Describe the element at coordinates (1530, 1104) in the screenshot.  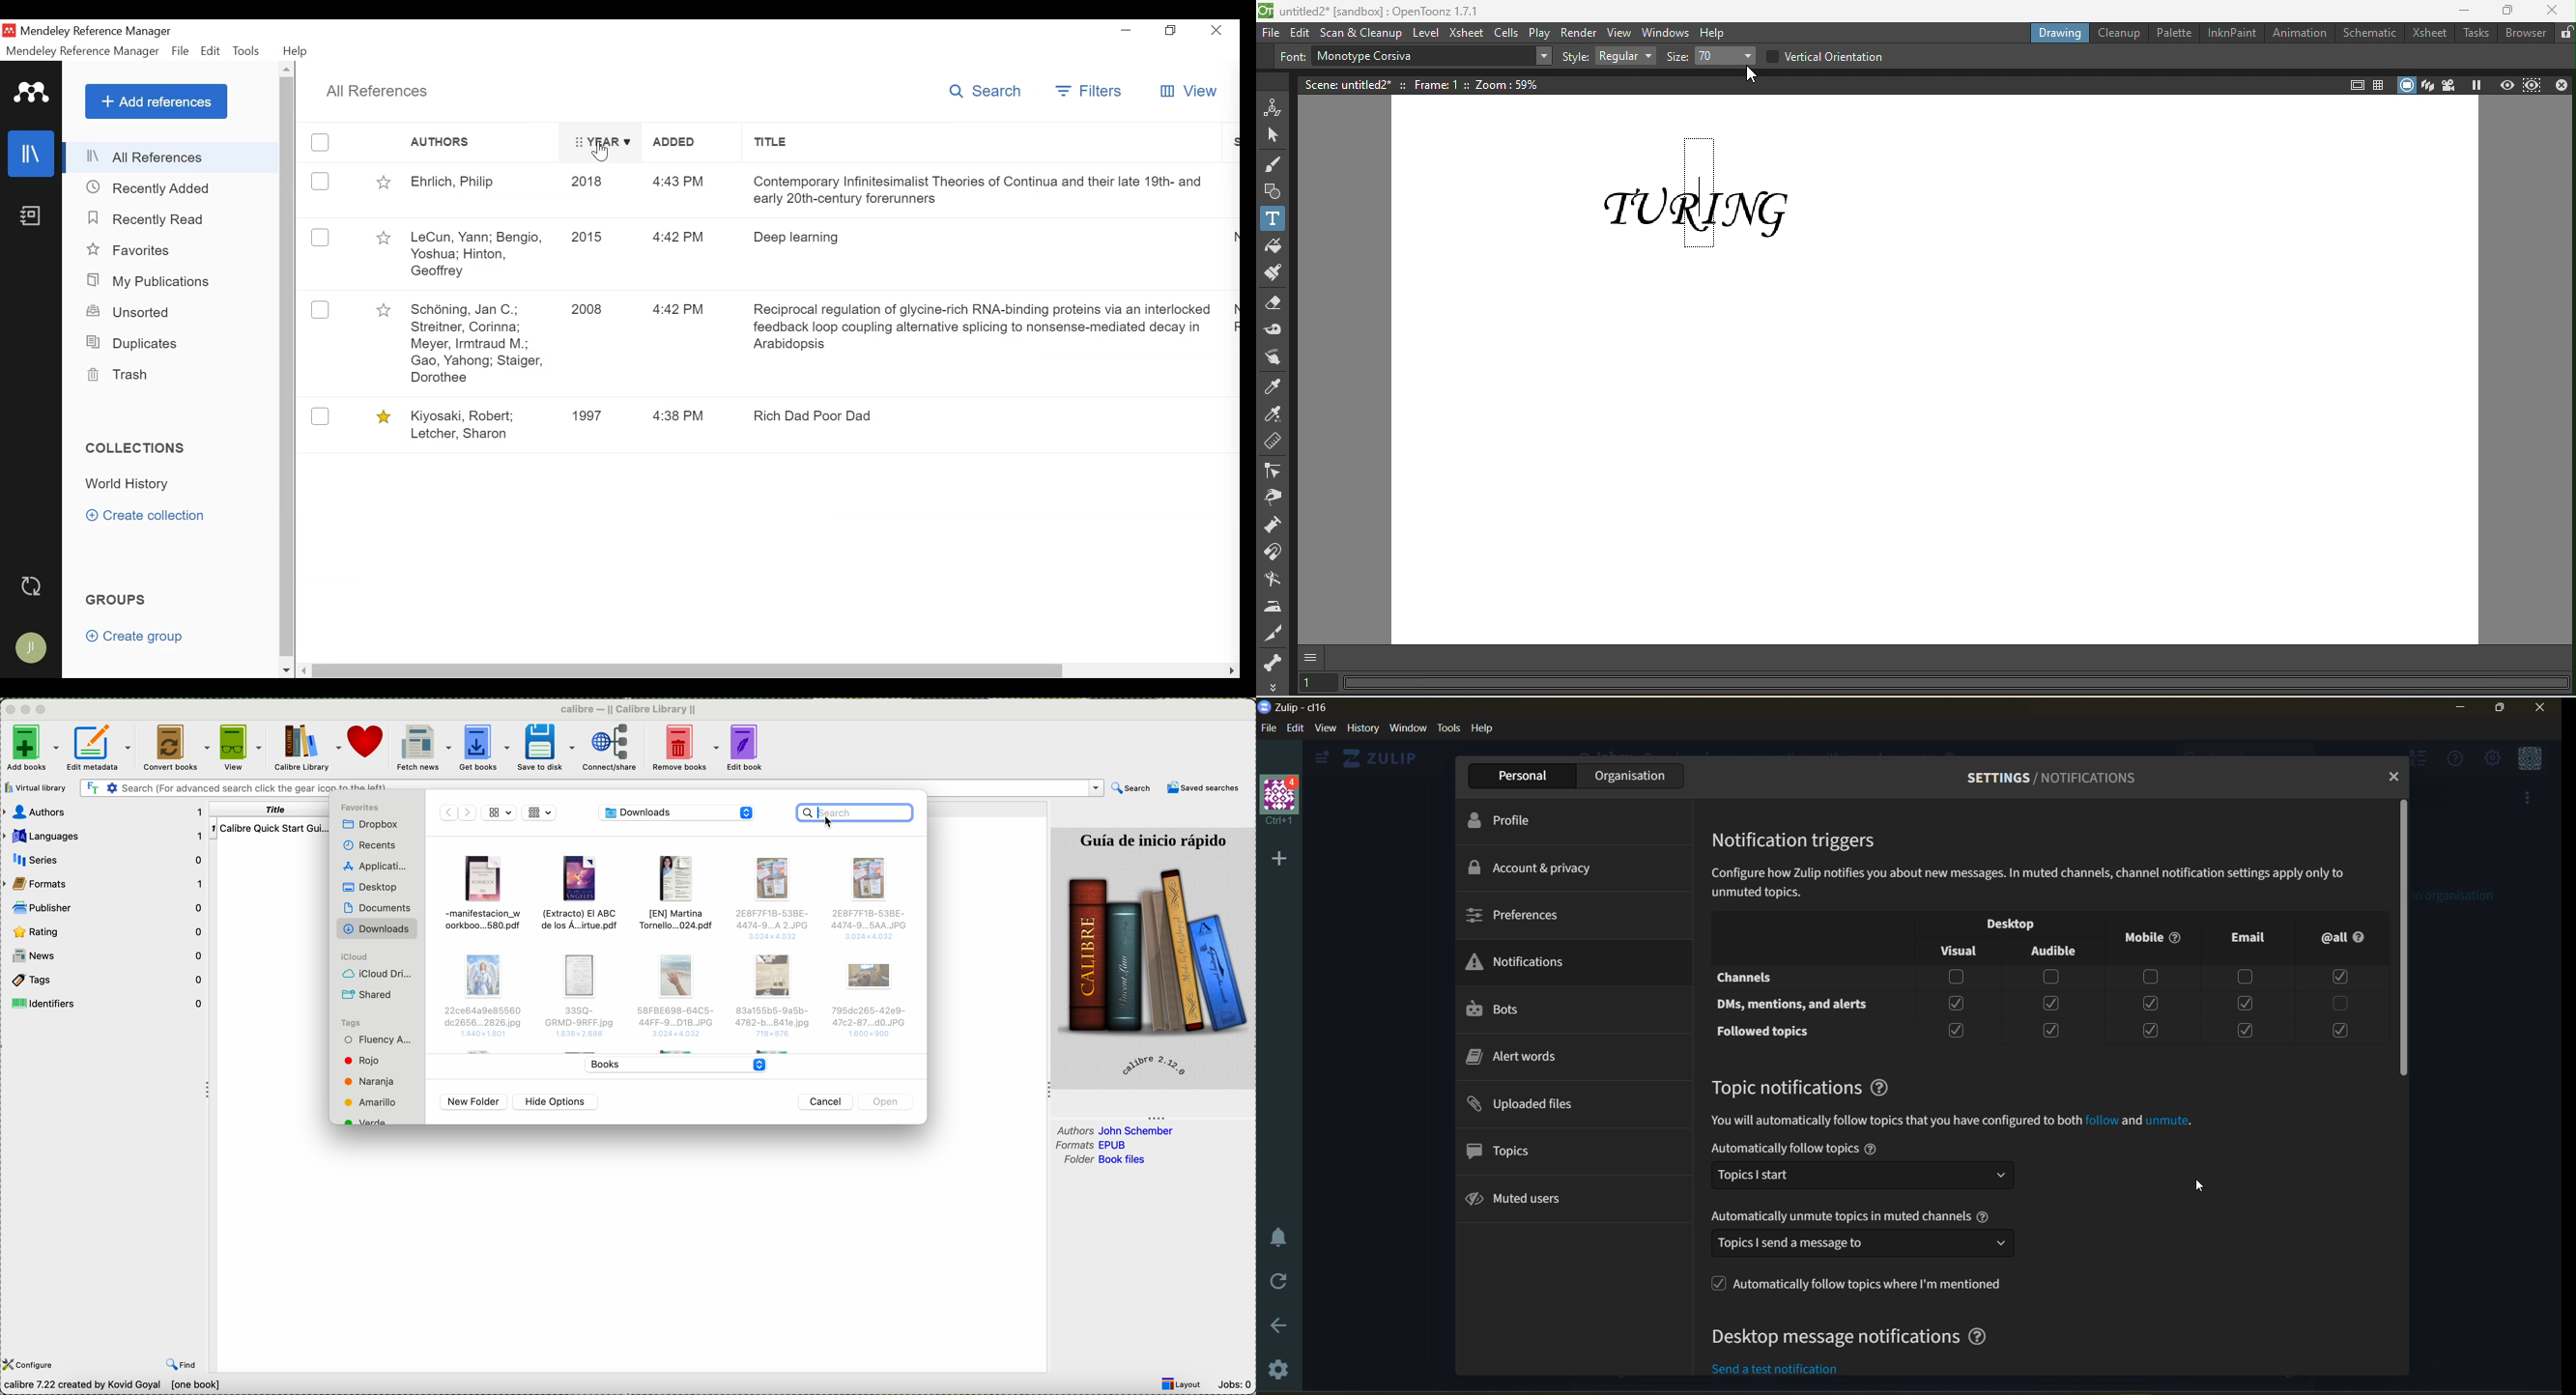
I see `uploaded files` at that location.